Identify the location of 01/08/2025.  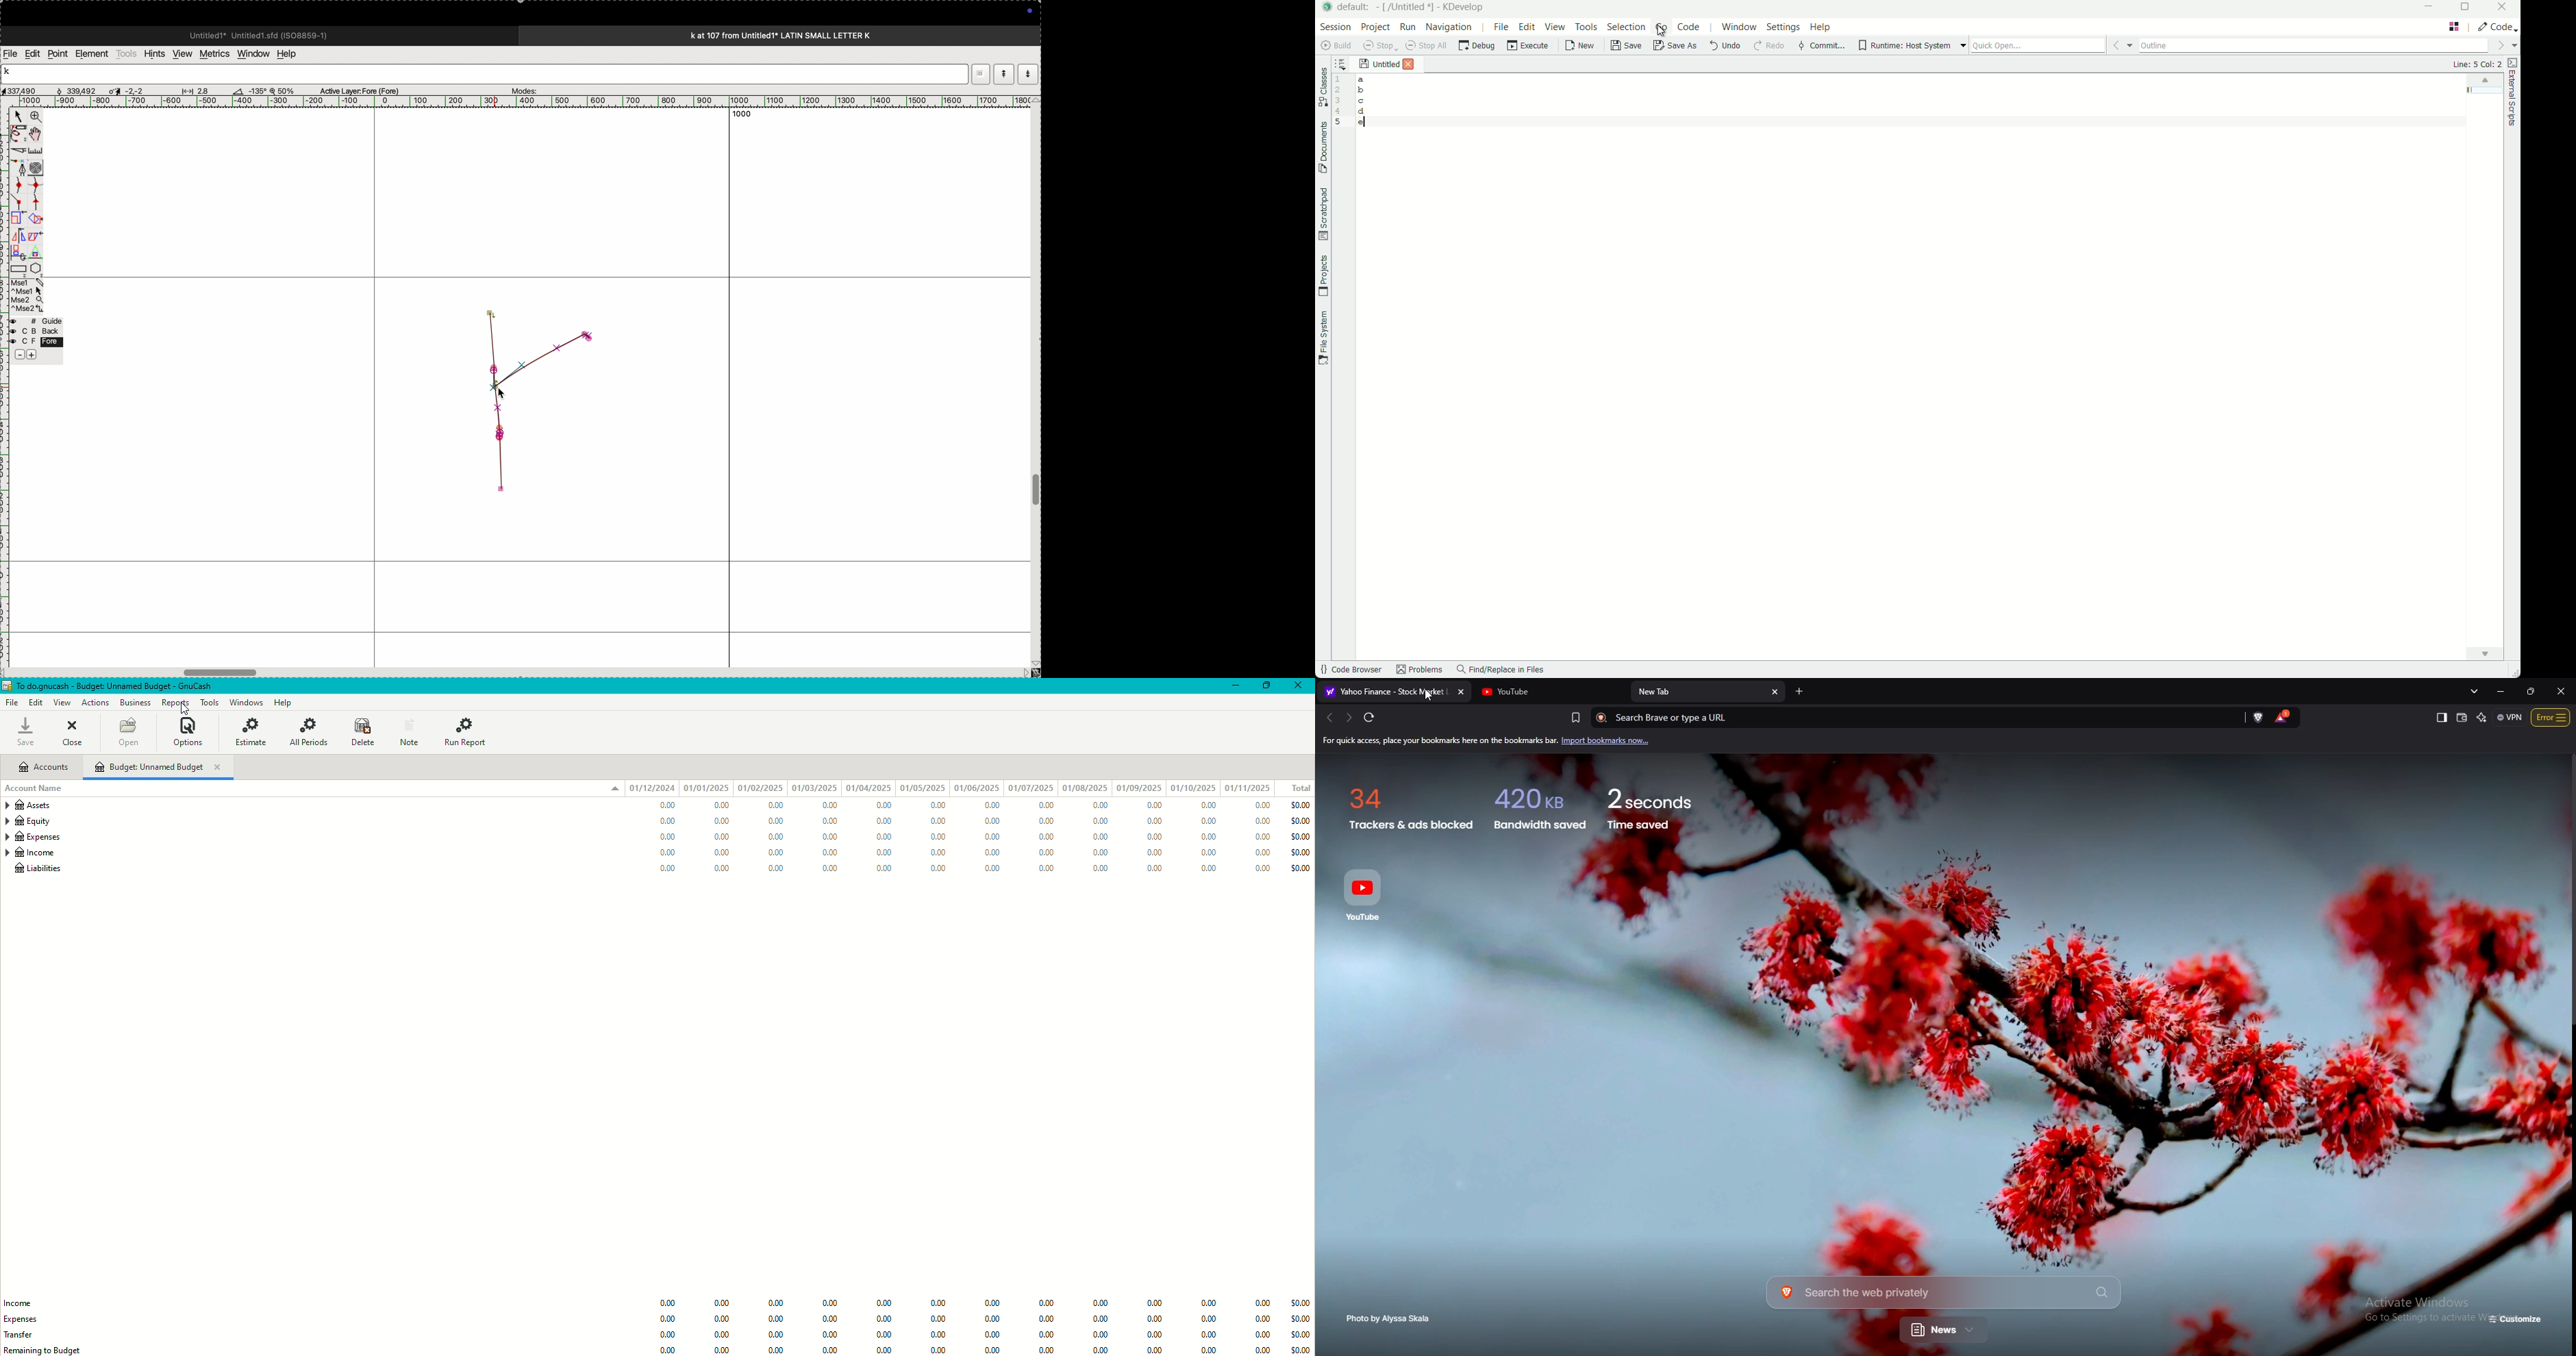
(1086, 789).